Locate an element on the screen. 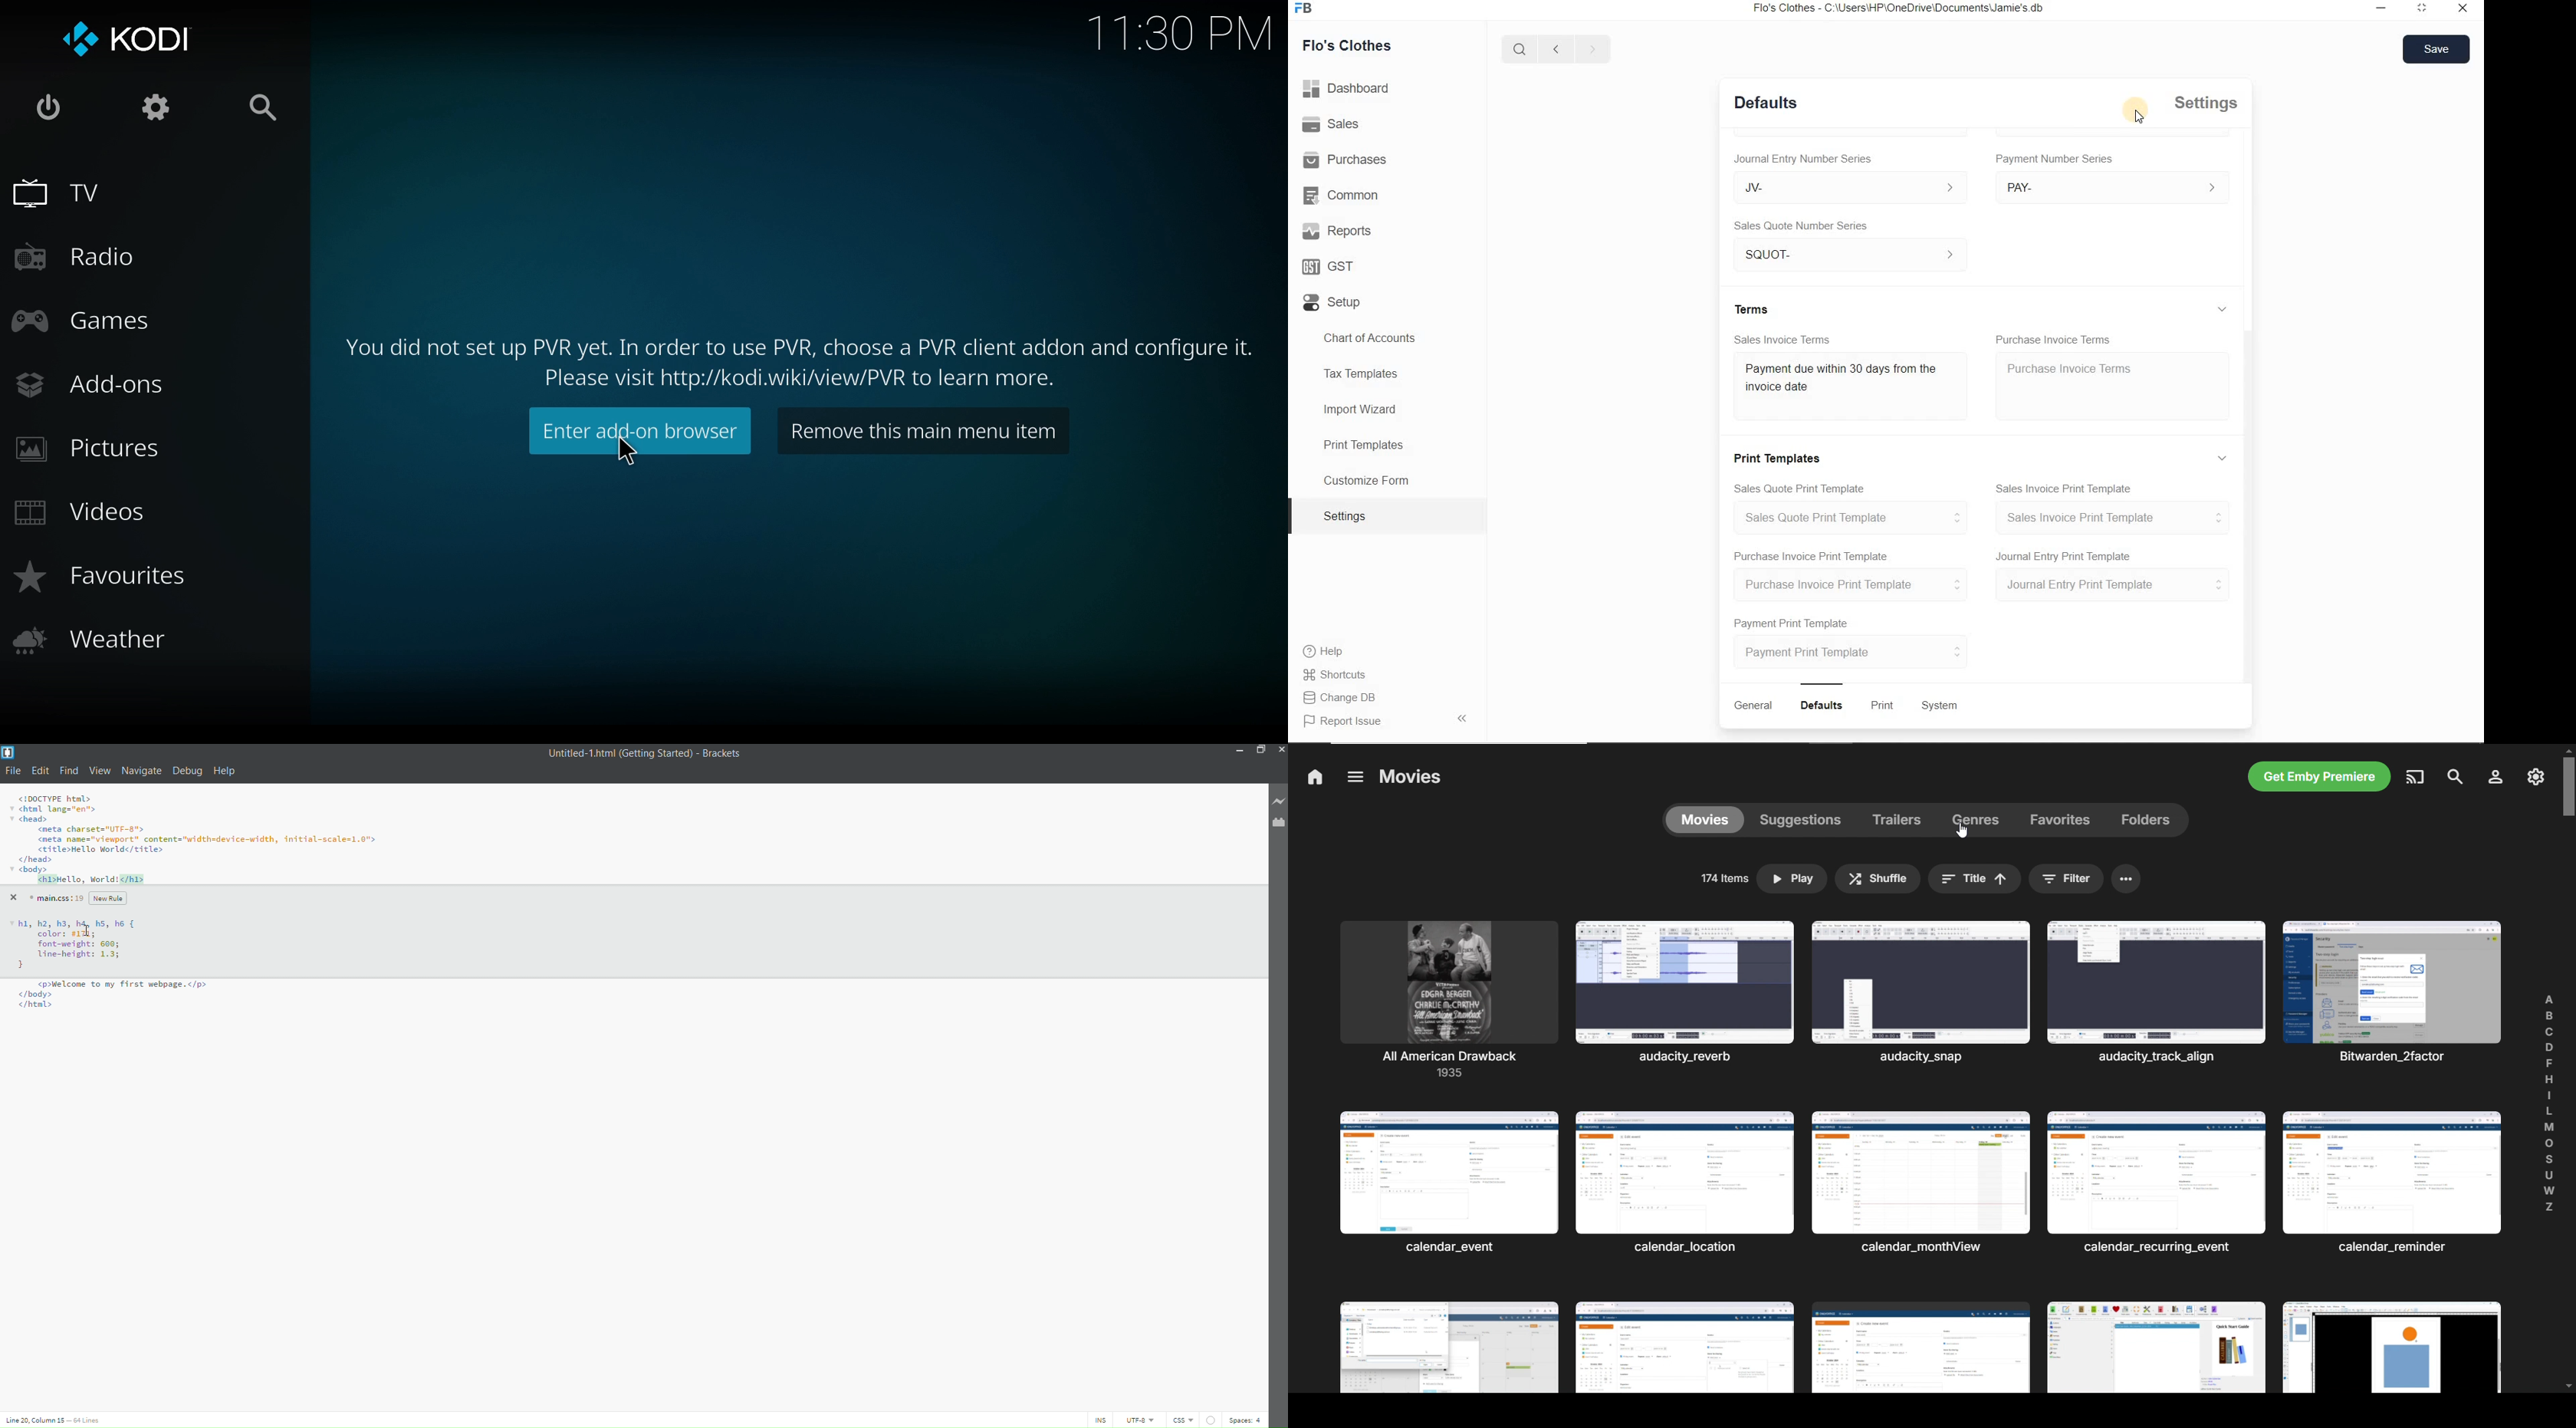 This screenshot has width=2576, height=1428. Sales Invoice Terms is located at coordinates (1782, 340).